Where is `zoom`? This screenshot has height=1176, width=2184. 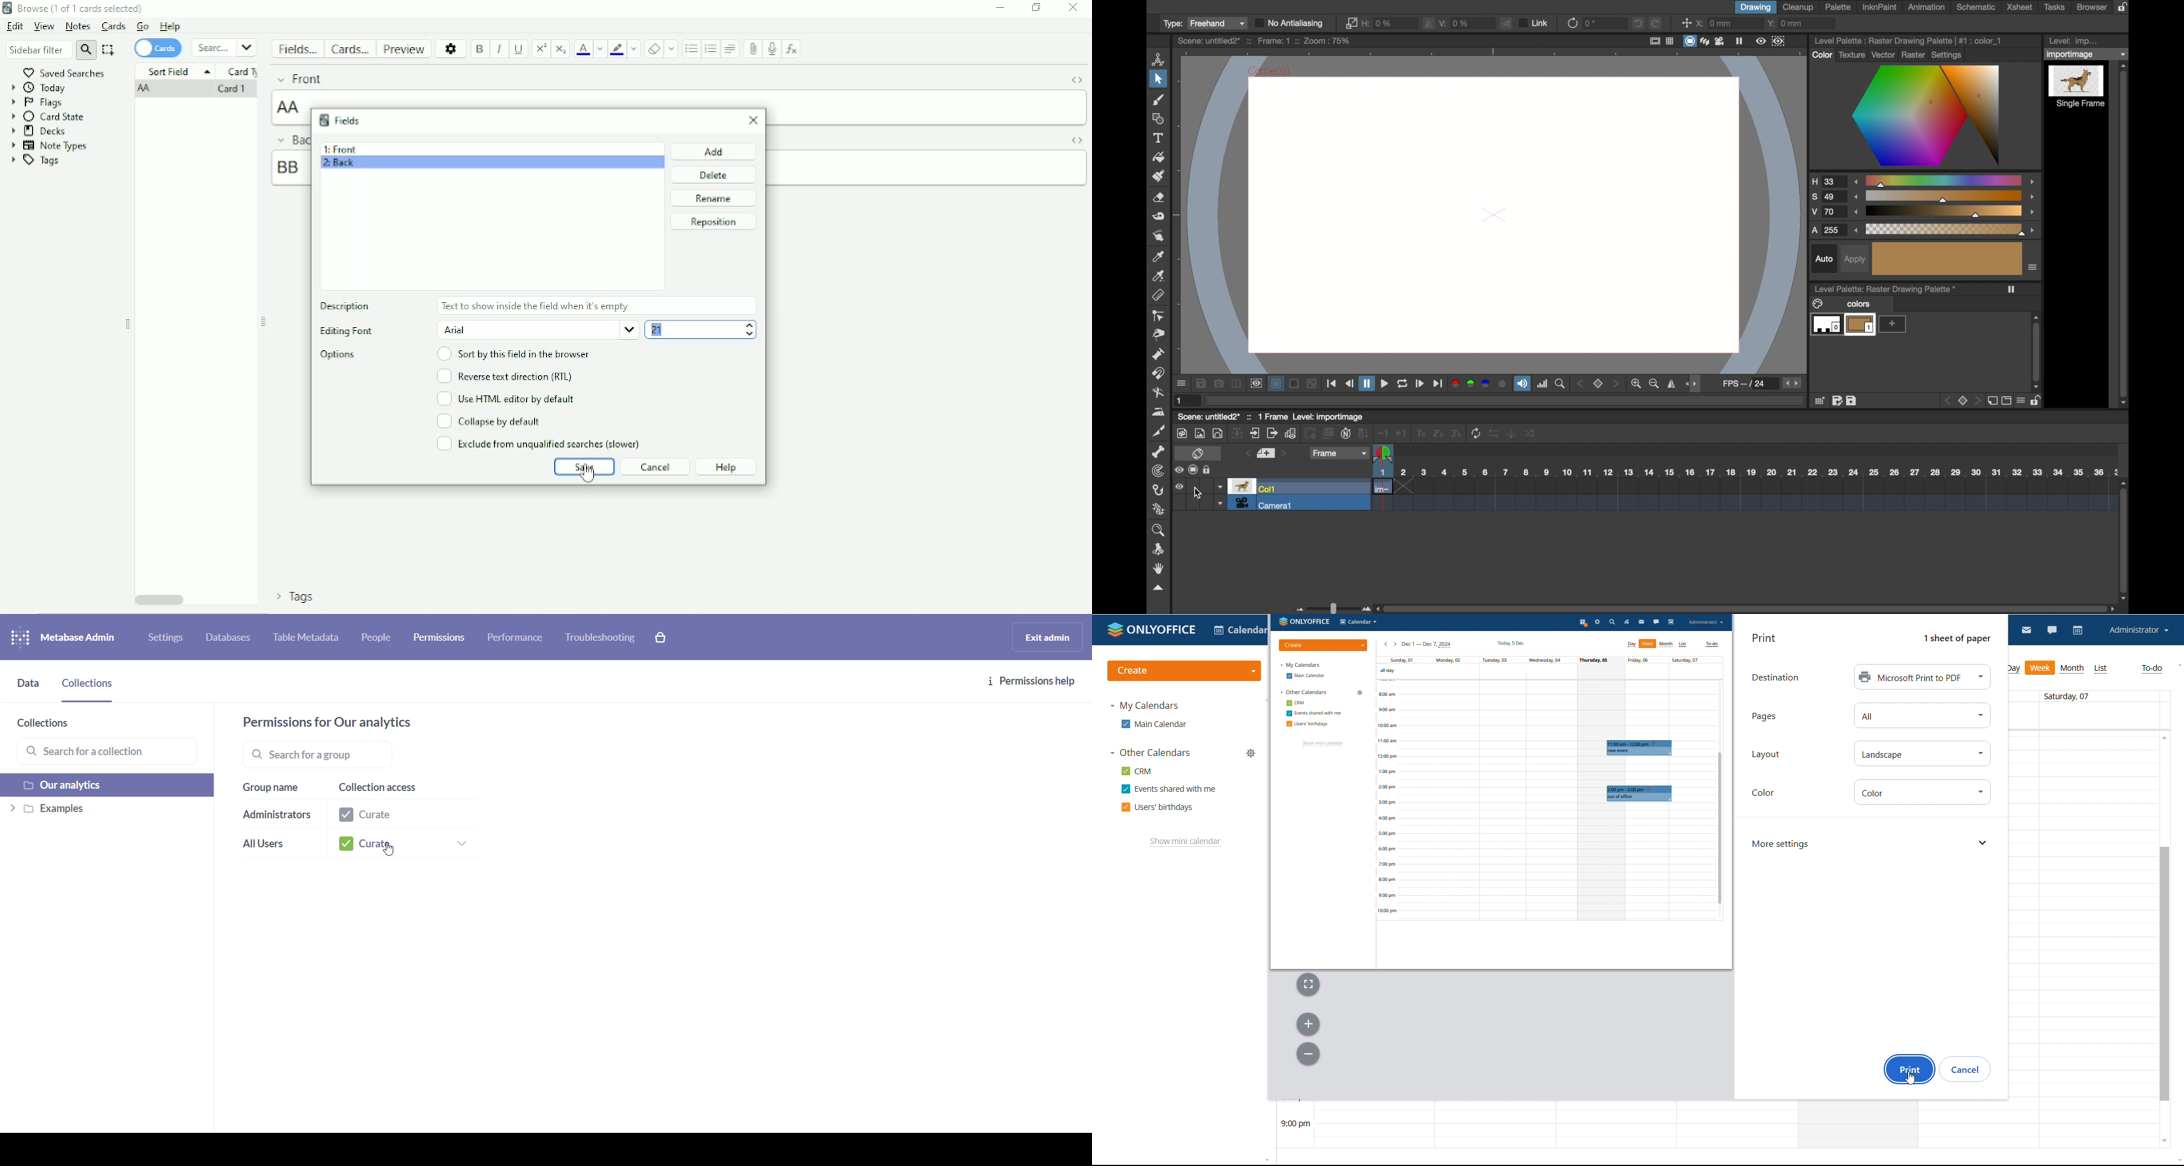
zoom is located at coordinates (1562, 384).